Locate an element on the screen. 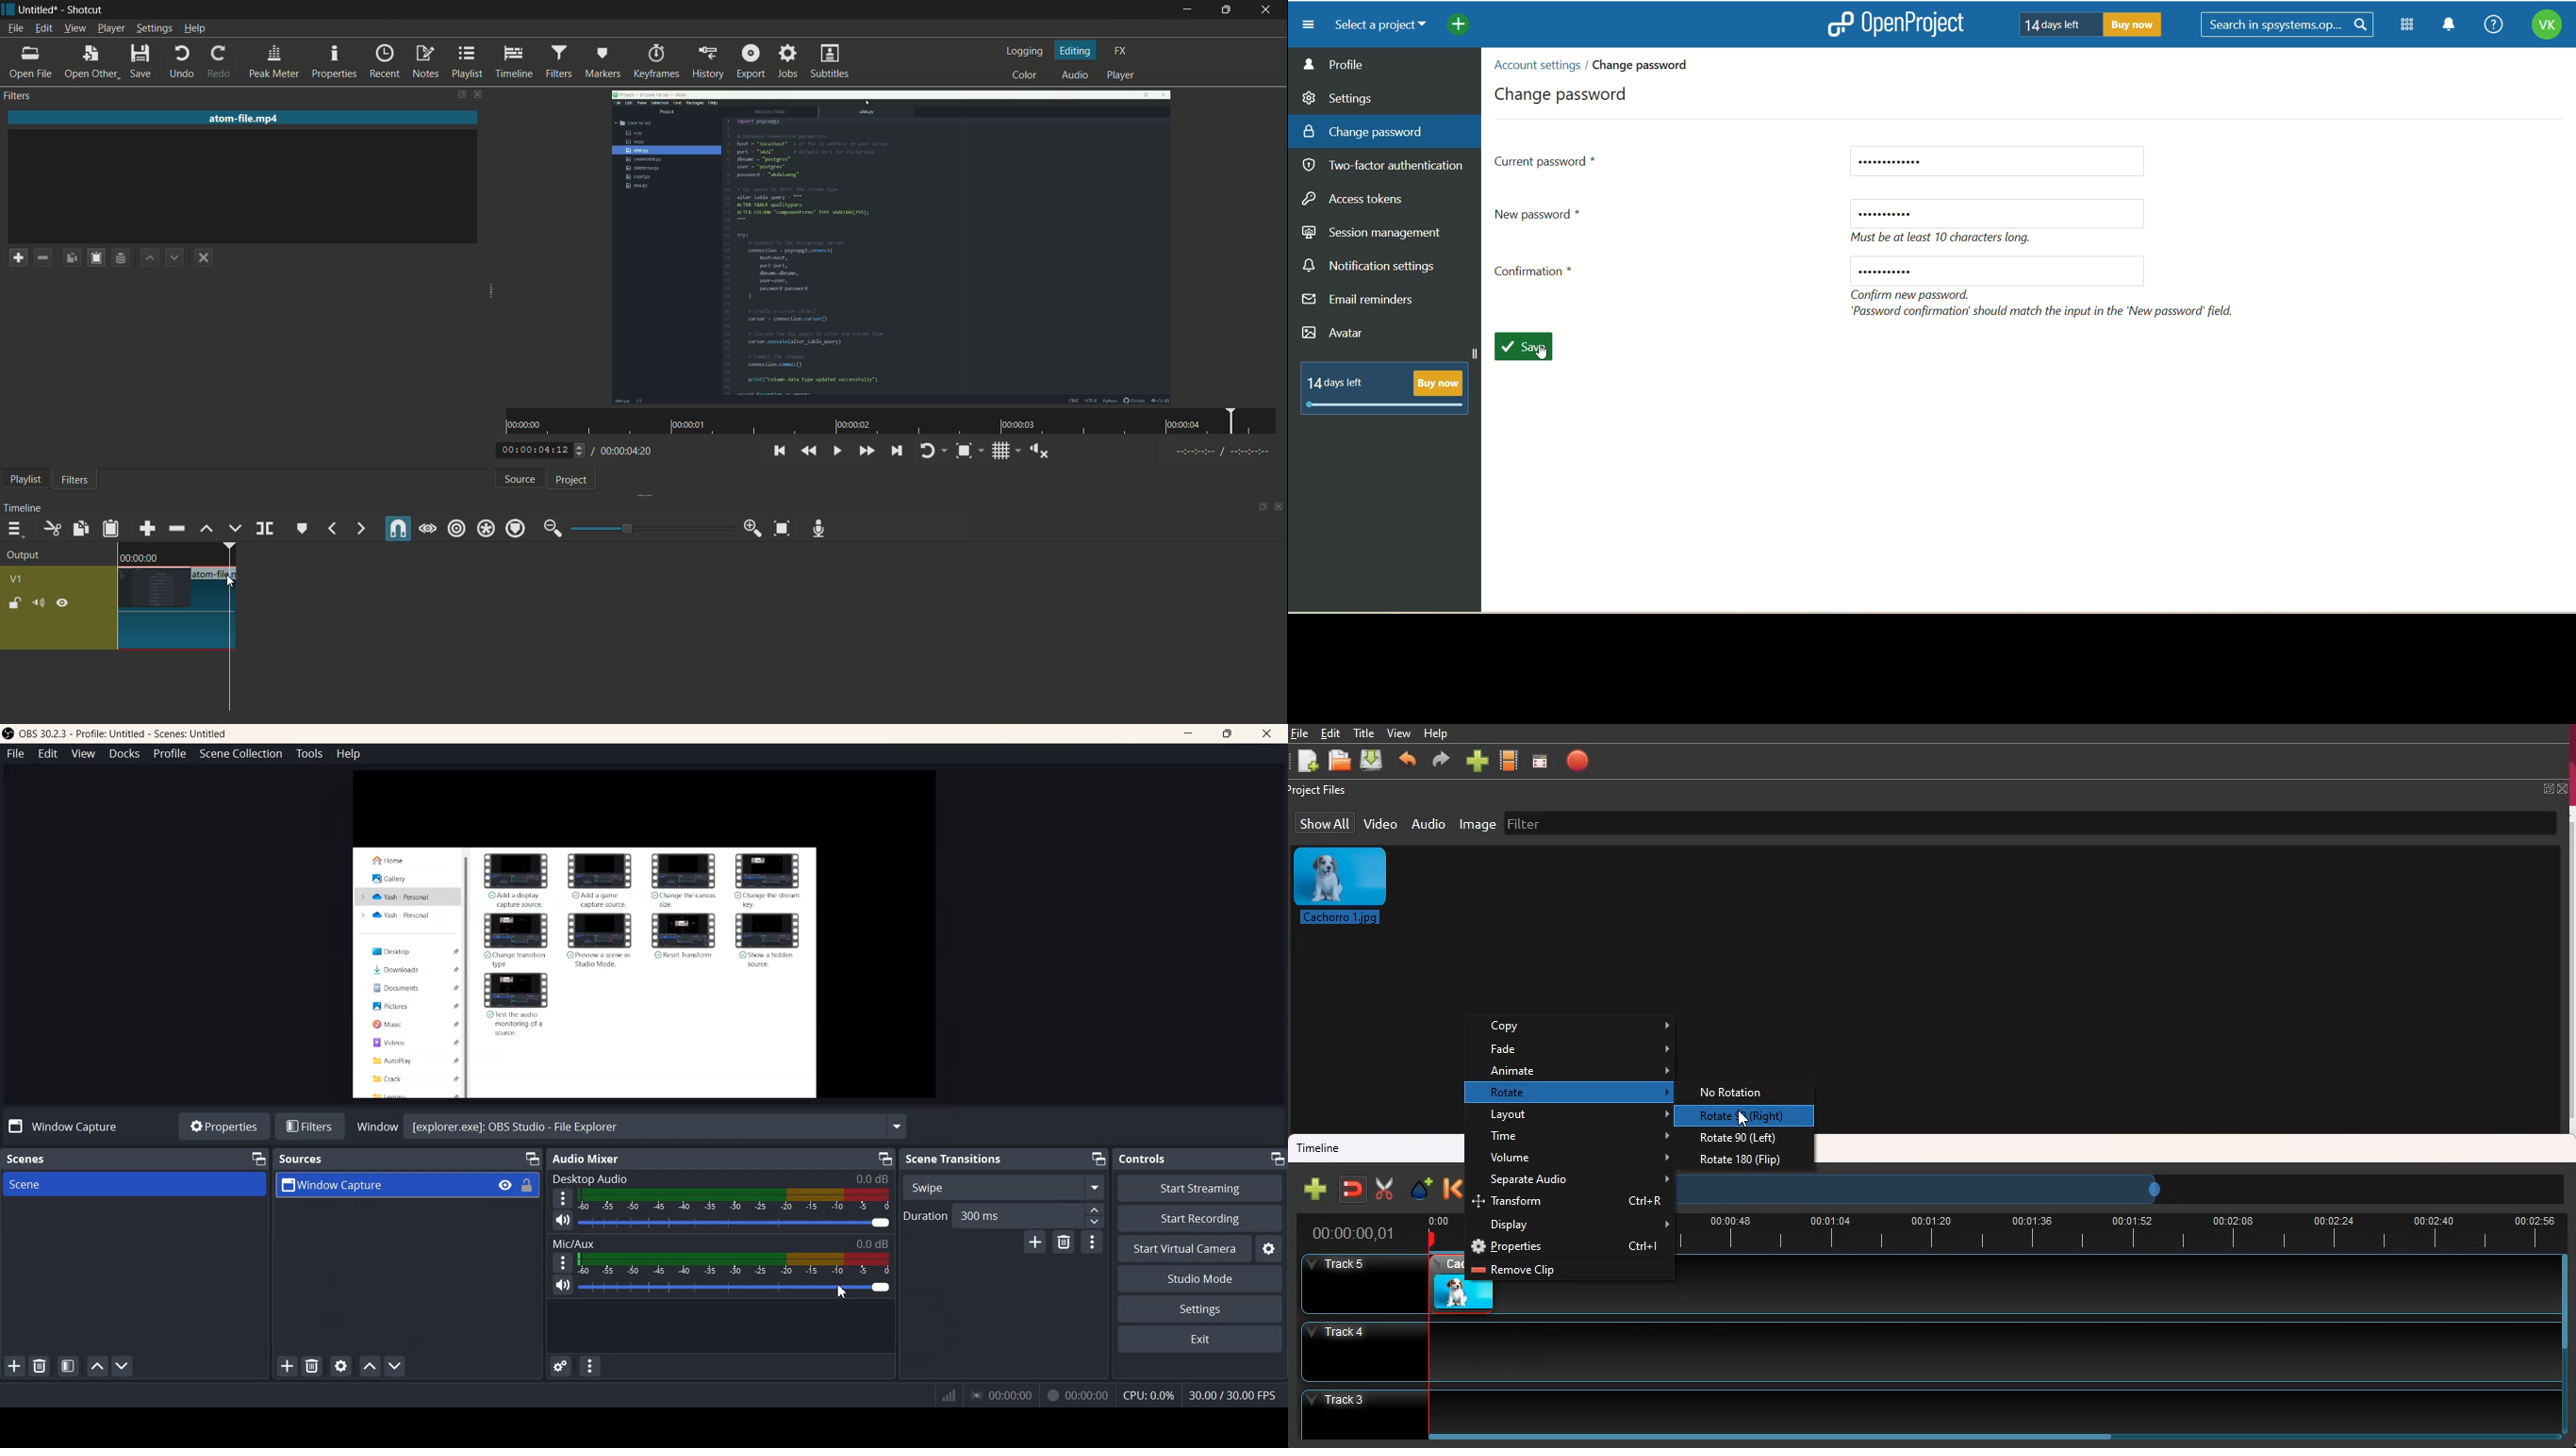  quickly play backward is located at coordinates (809, 451).